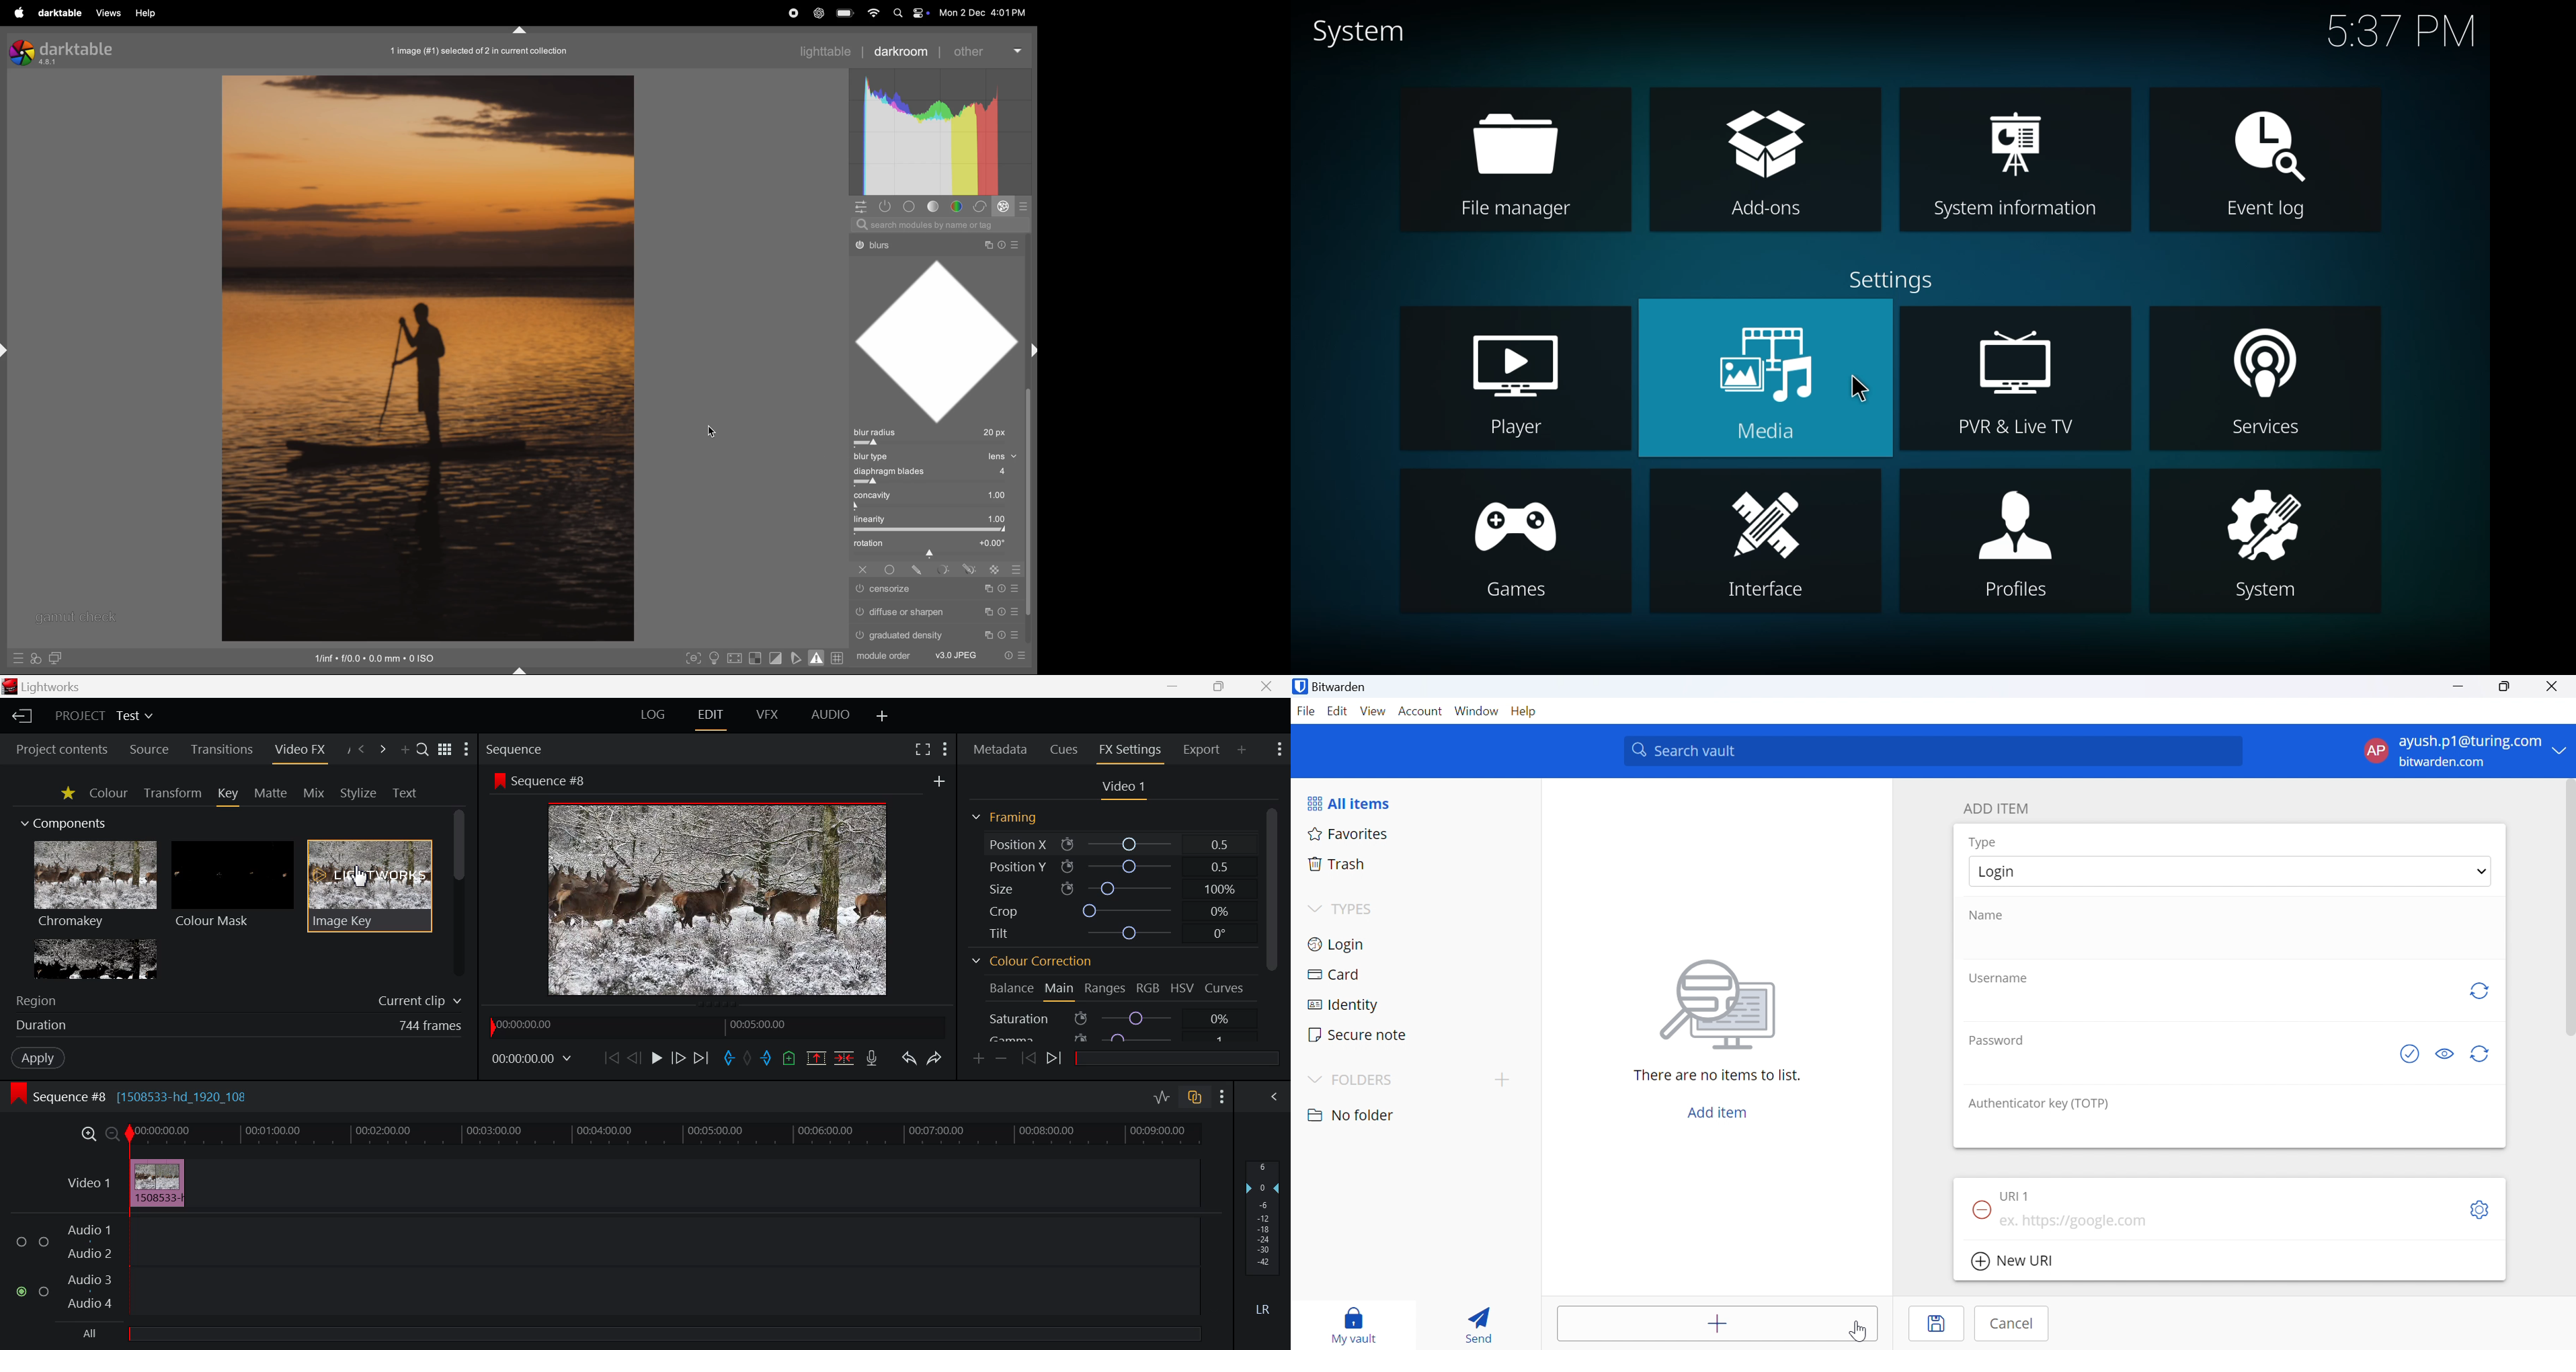  What do you see at coordinates (95, 887) in the screenshot?
I see `Chromakey` at bounding box center [95, 887].